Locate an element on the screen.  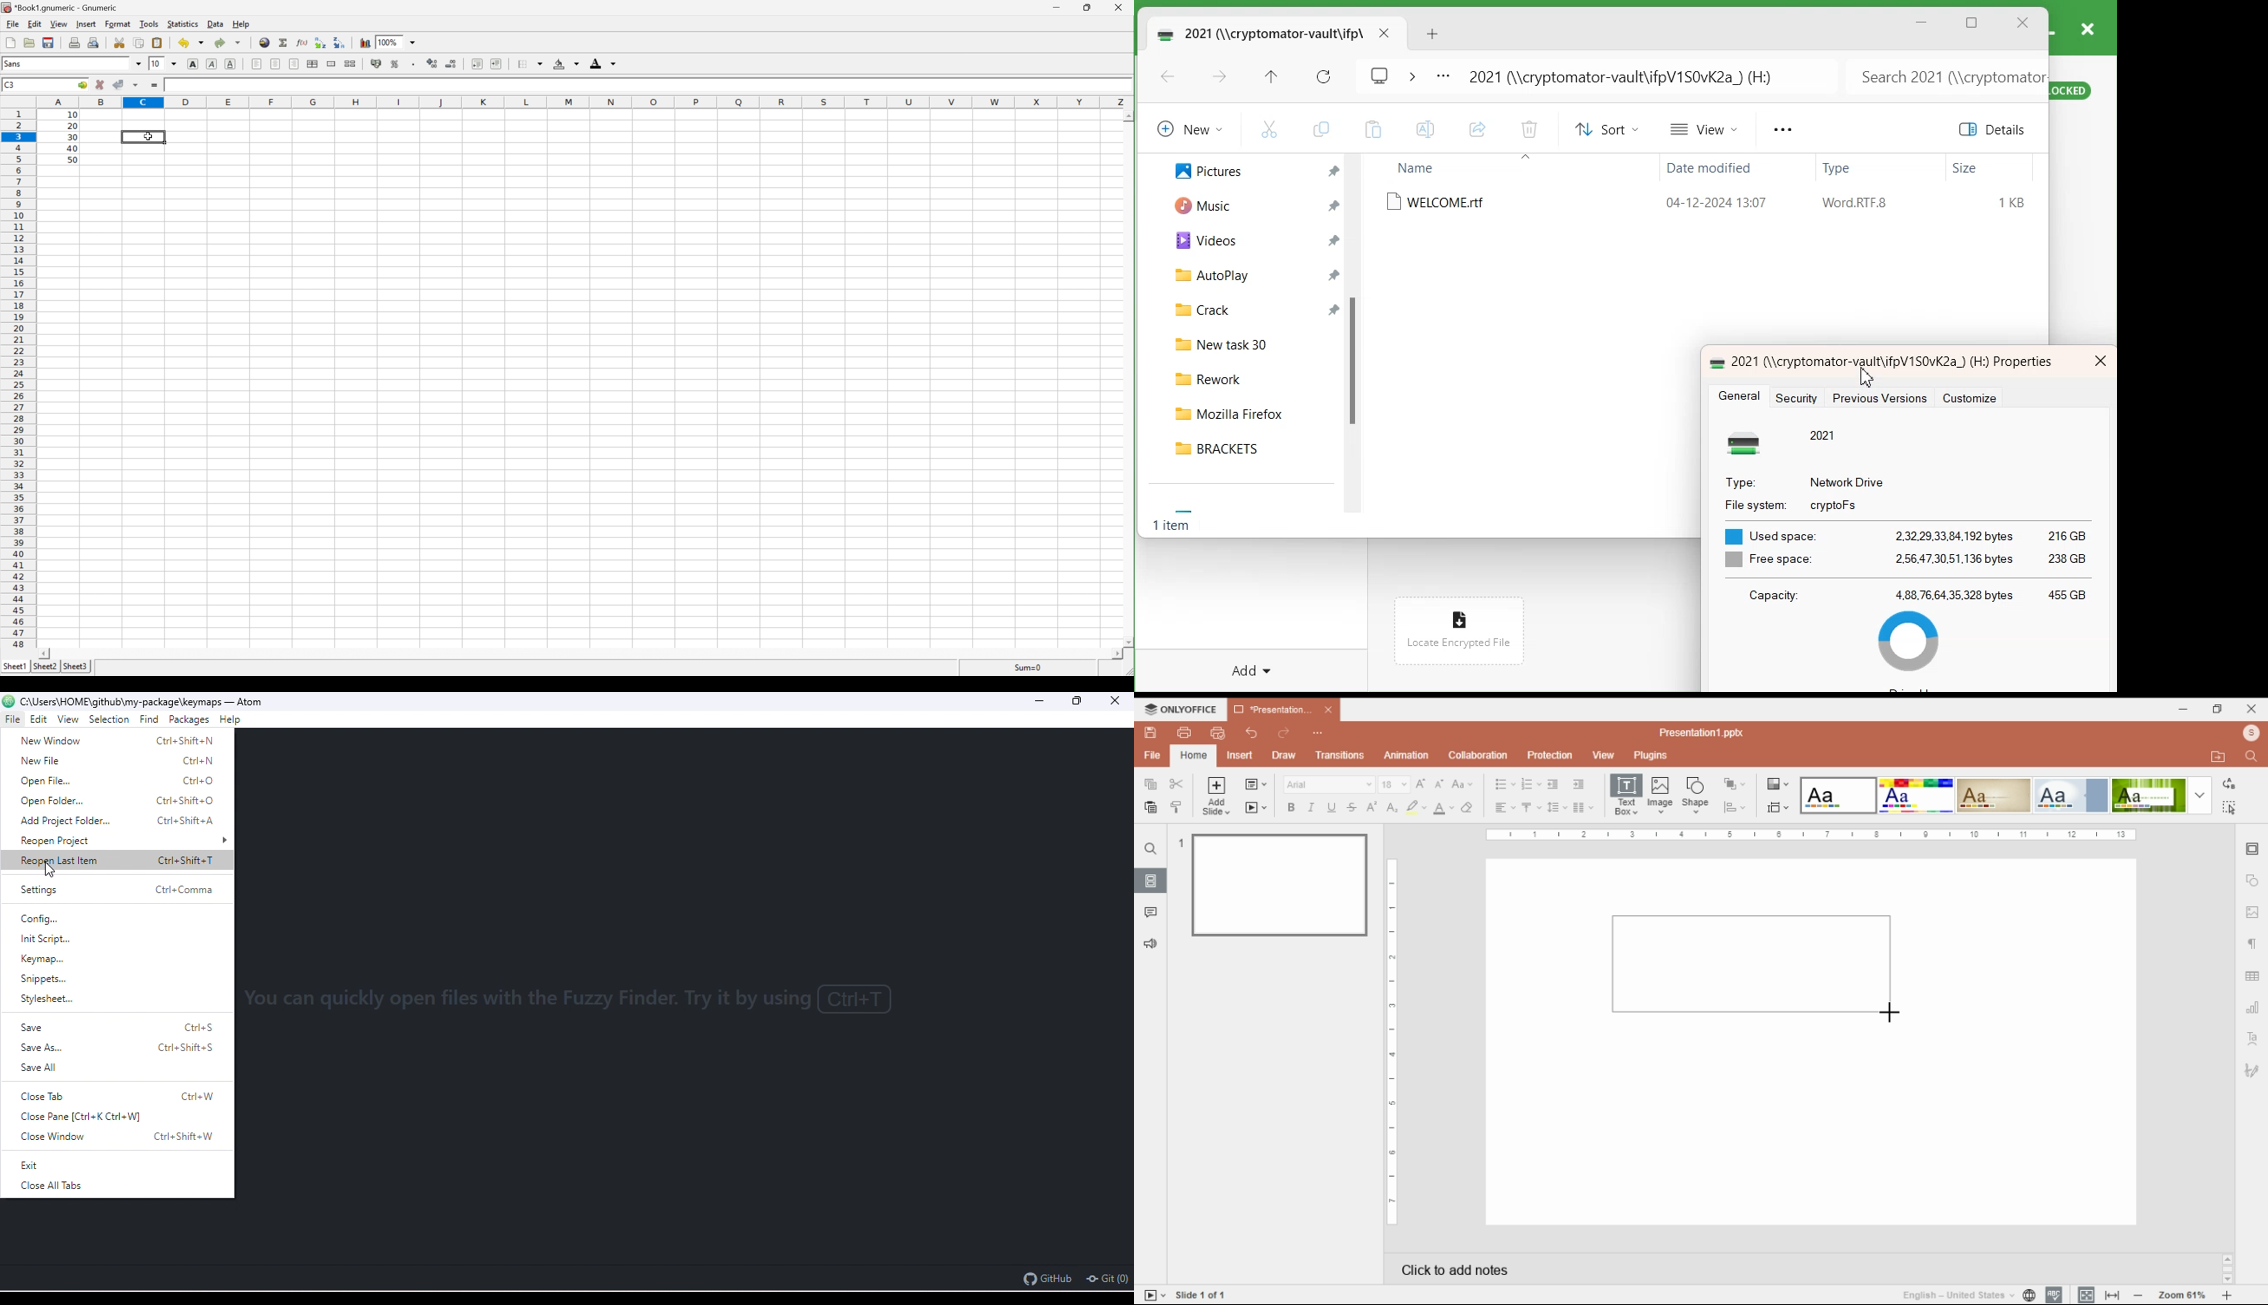
View is located at coordinates (60, 24).